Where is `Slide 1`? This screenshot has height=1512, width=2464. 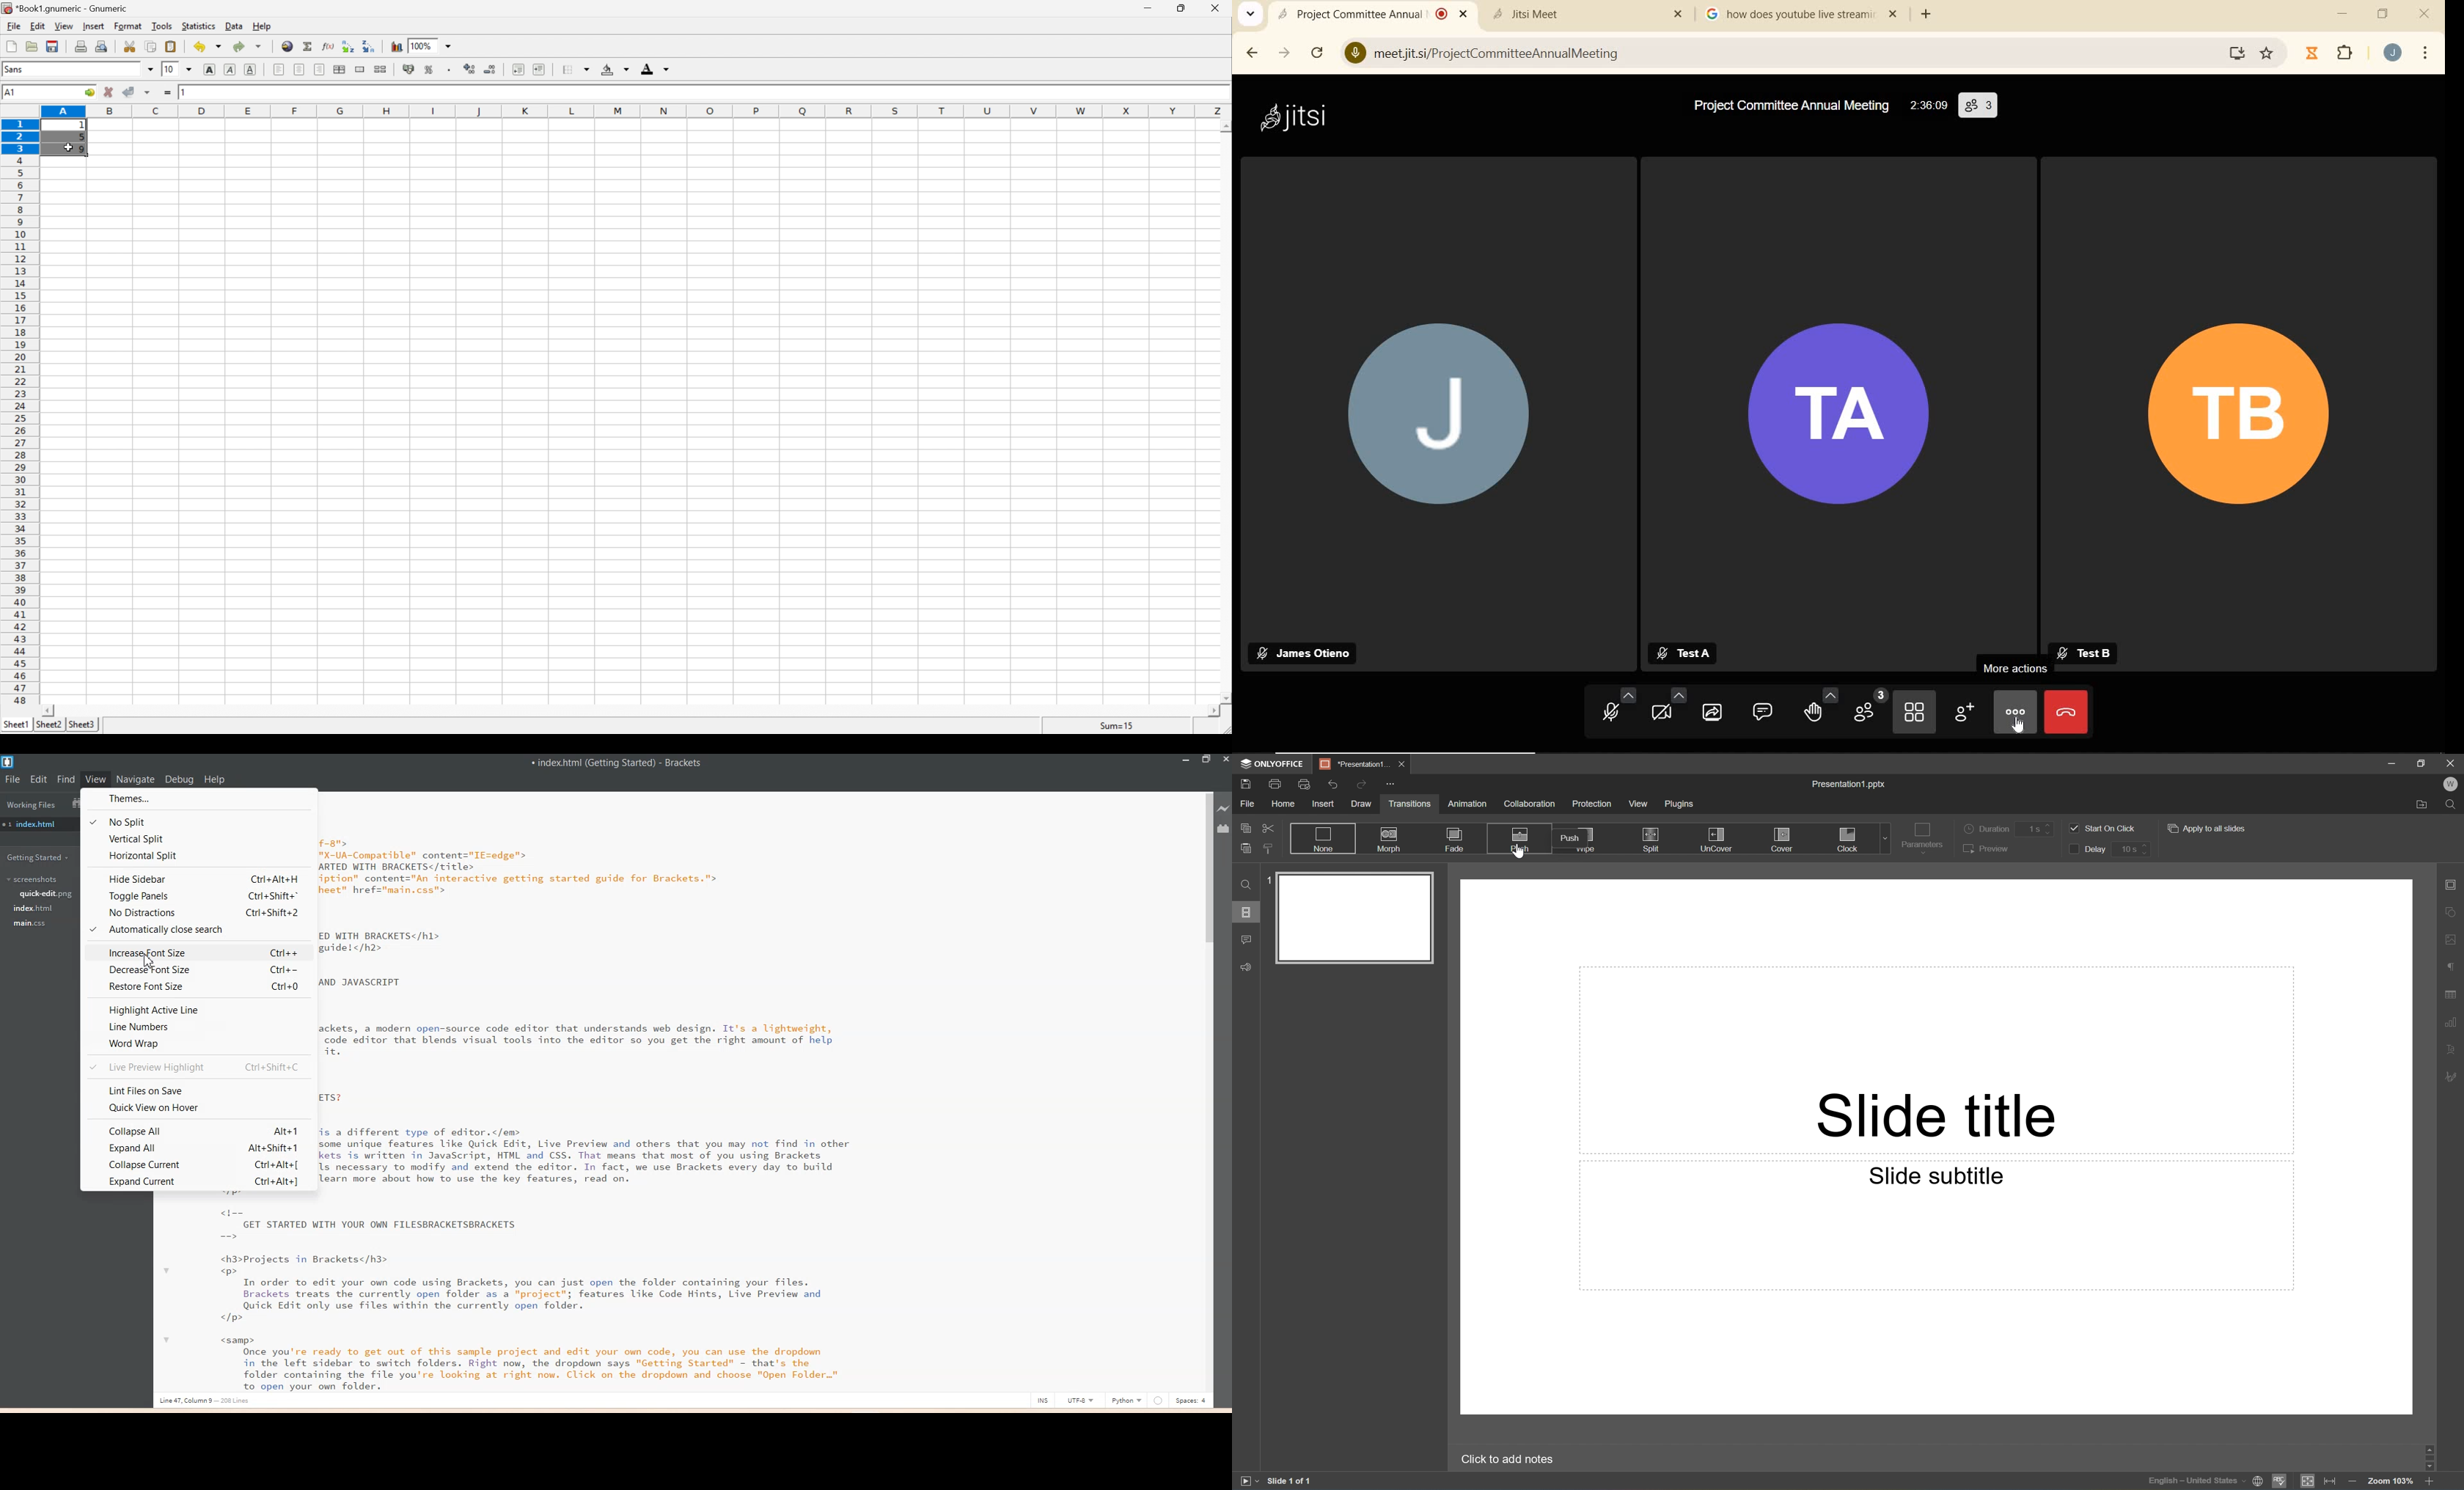
Slide 1 is located at coordinates (1349, 918).